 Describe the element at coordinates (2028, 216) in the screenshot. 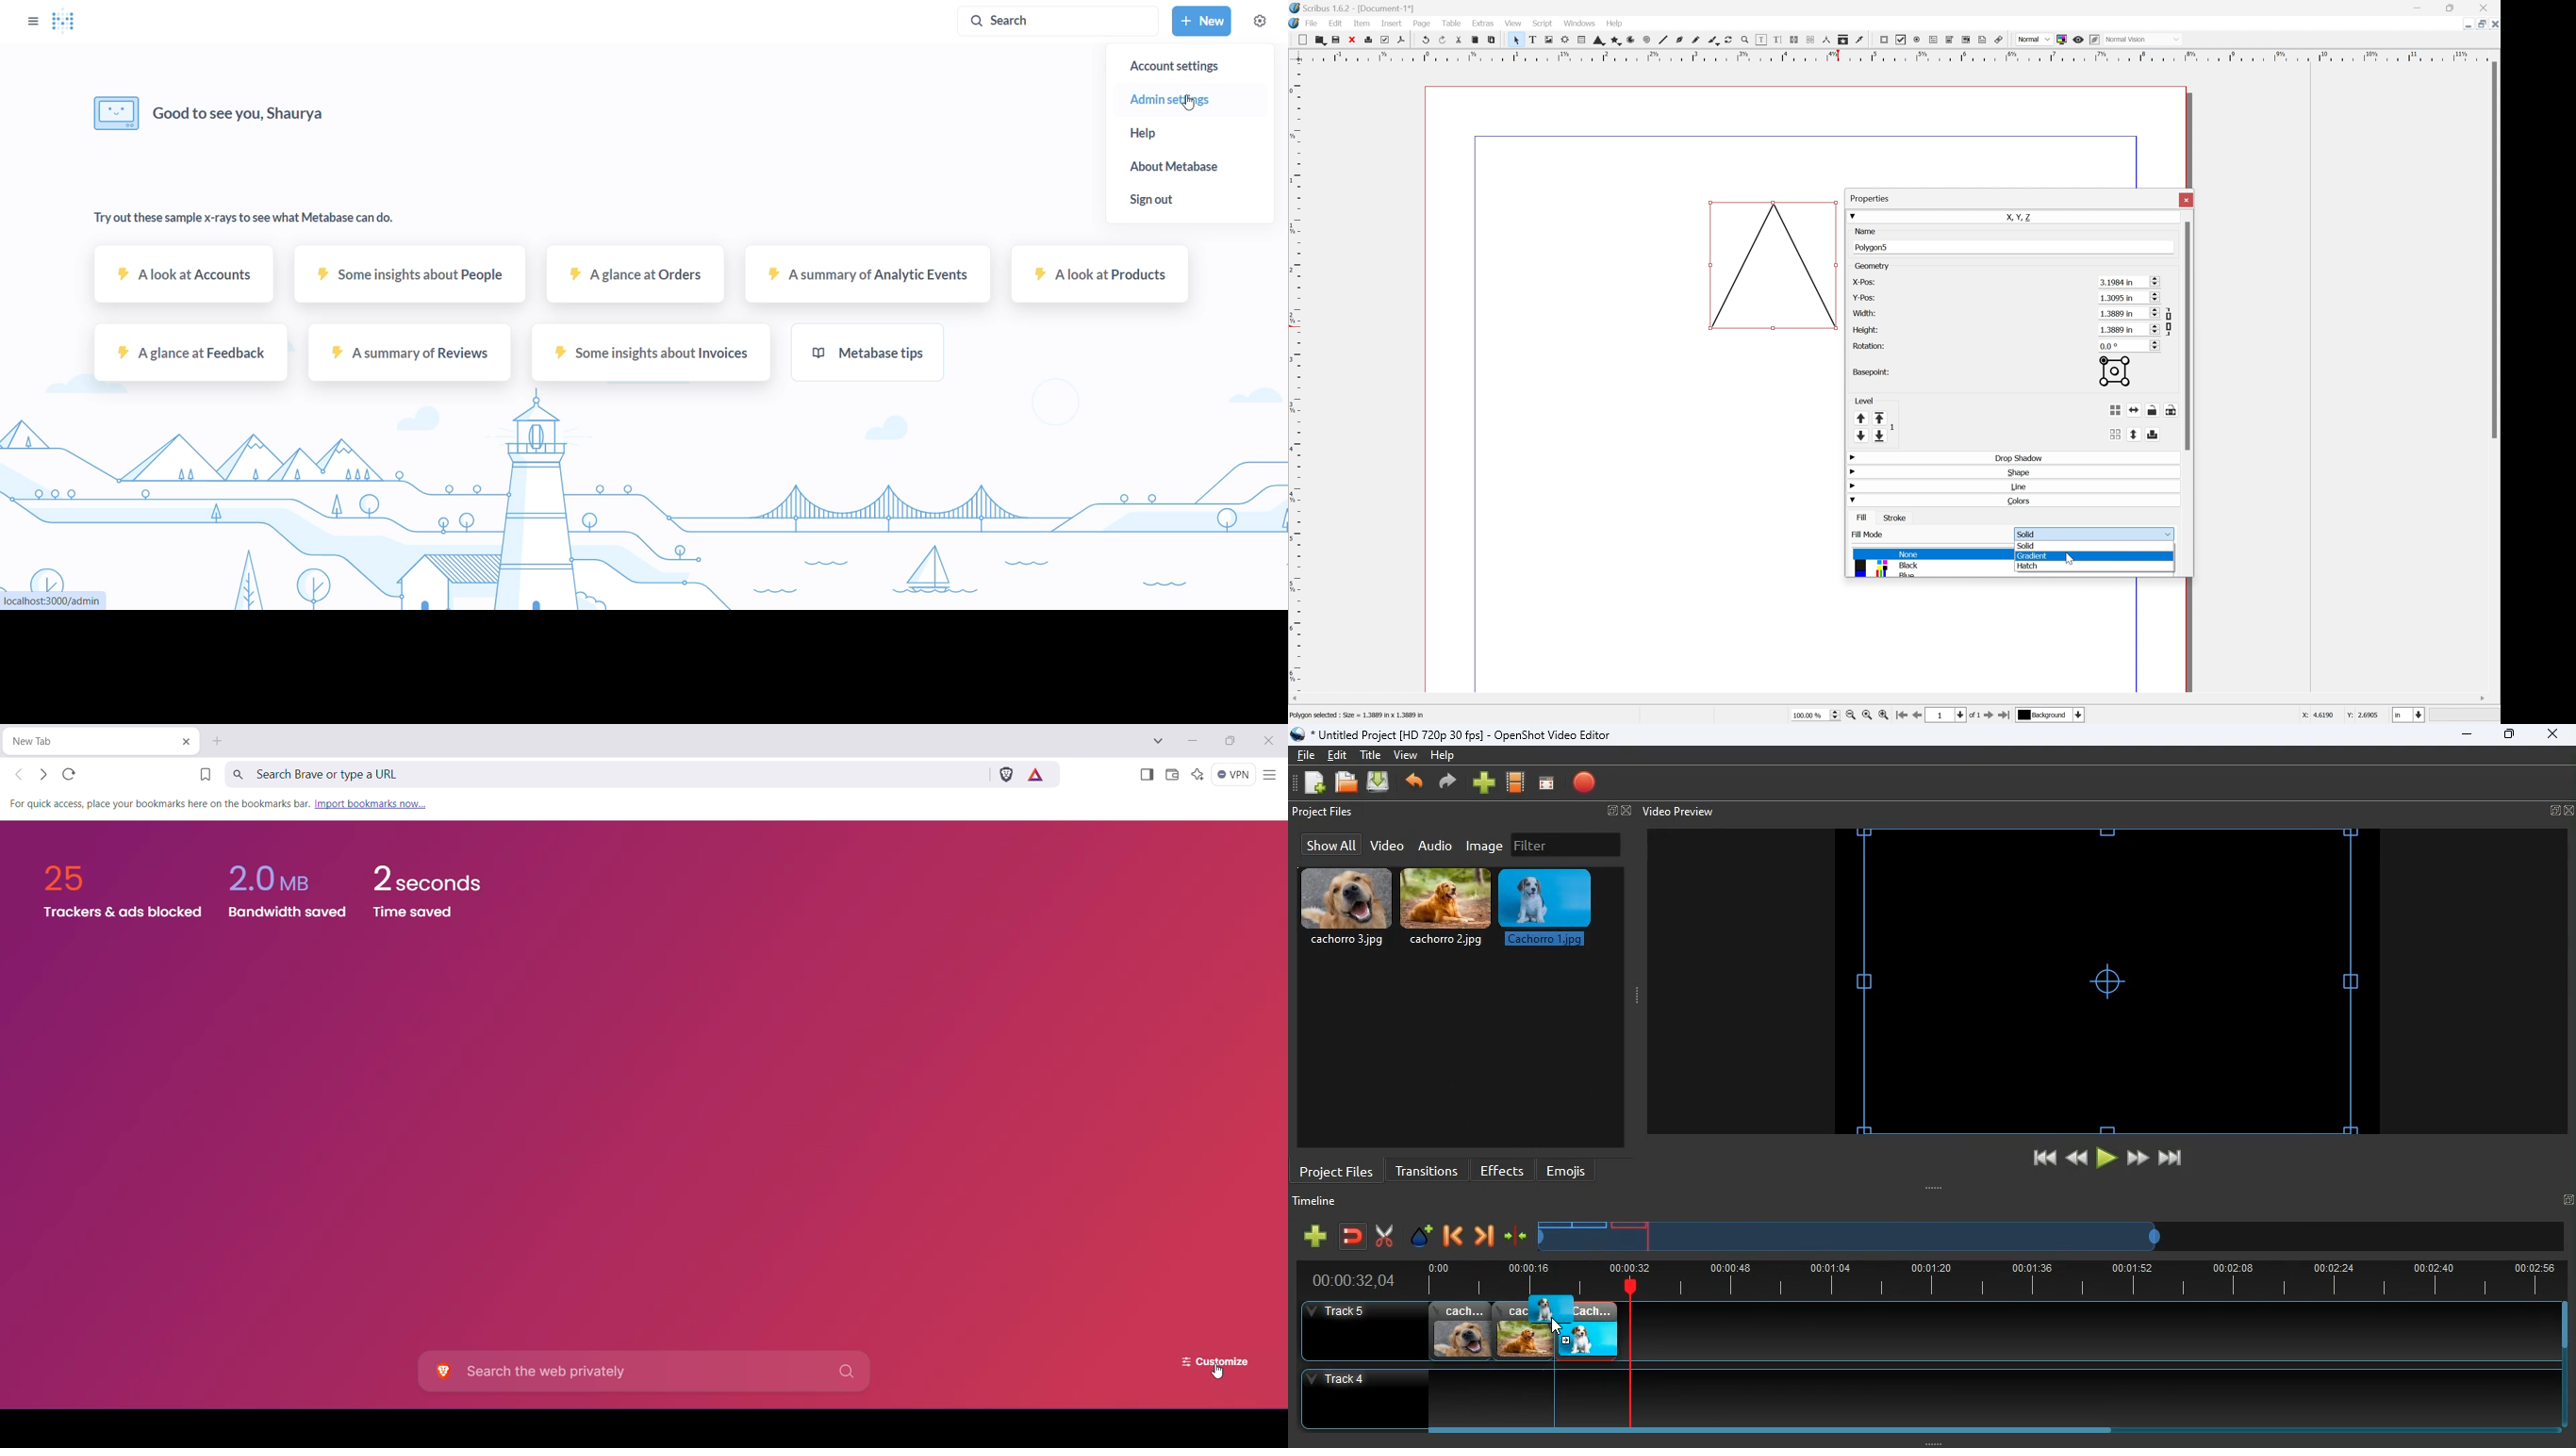

I see `X, Y, Z` at that location.